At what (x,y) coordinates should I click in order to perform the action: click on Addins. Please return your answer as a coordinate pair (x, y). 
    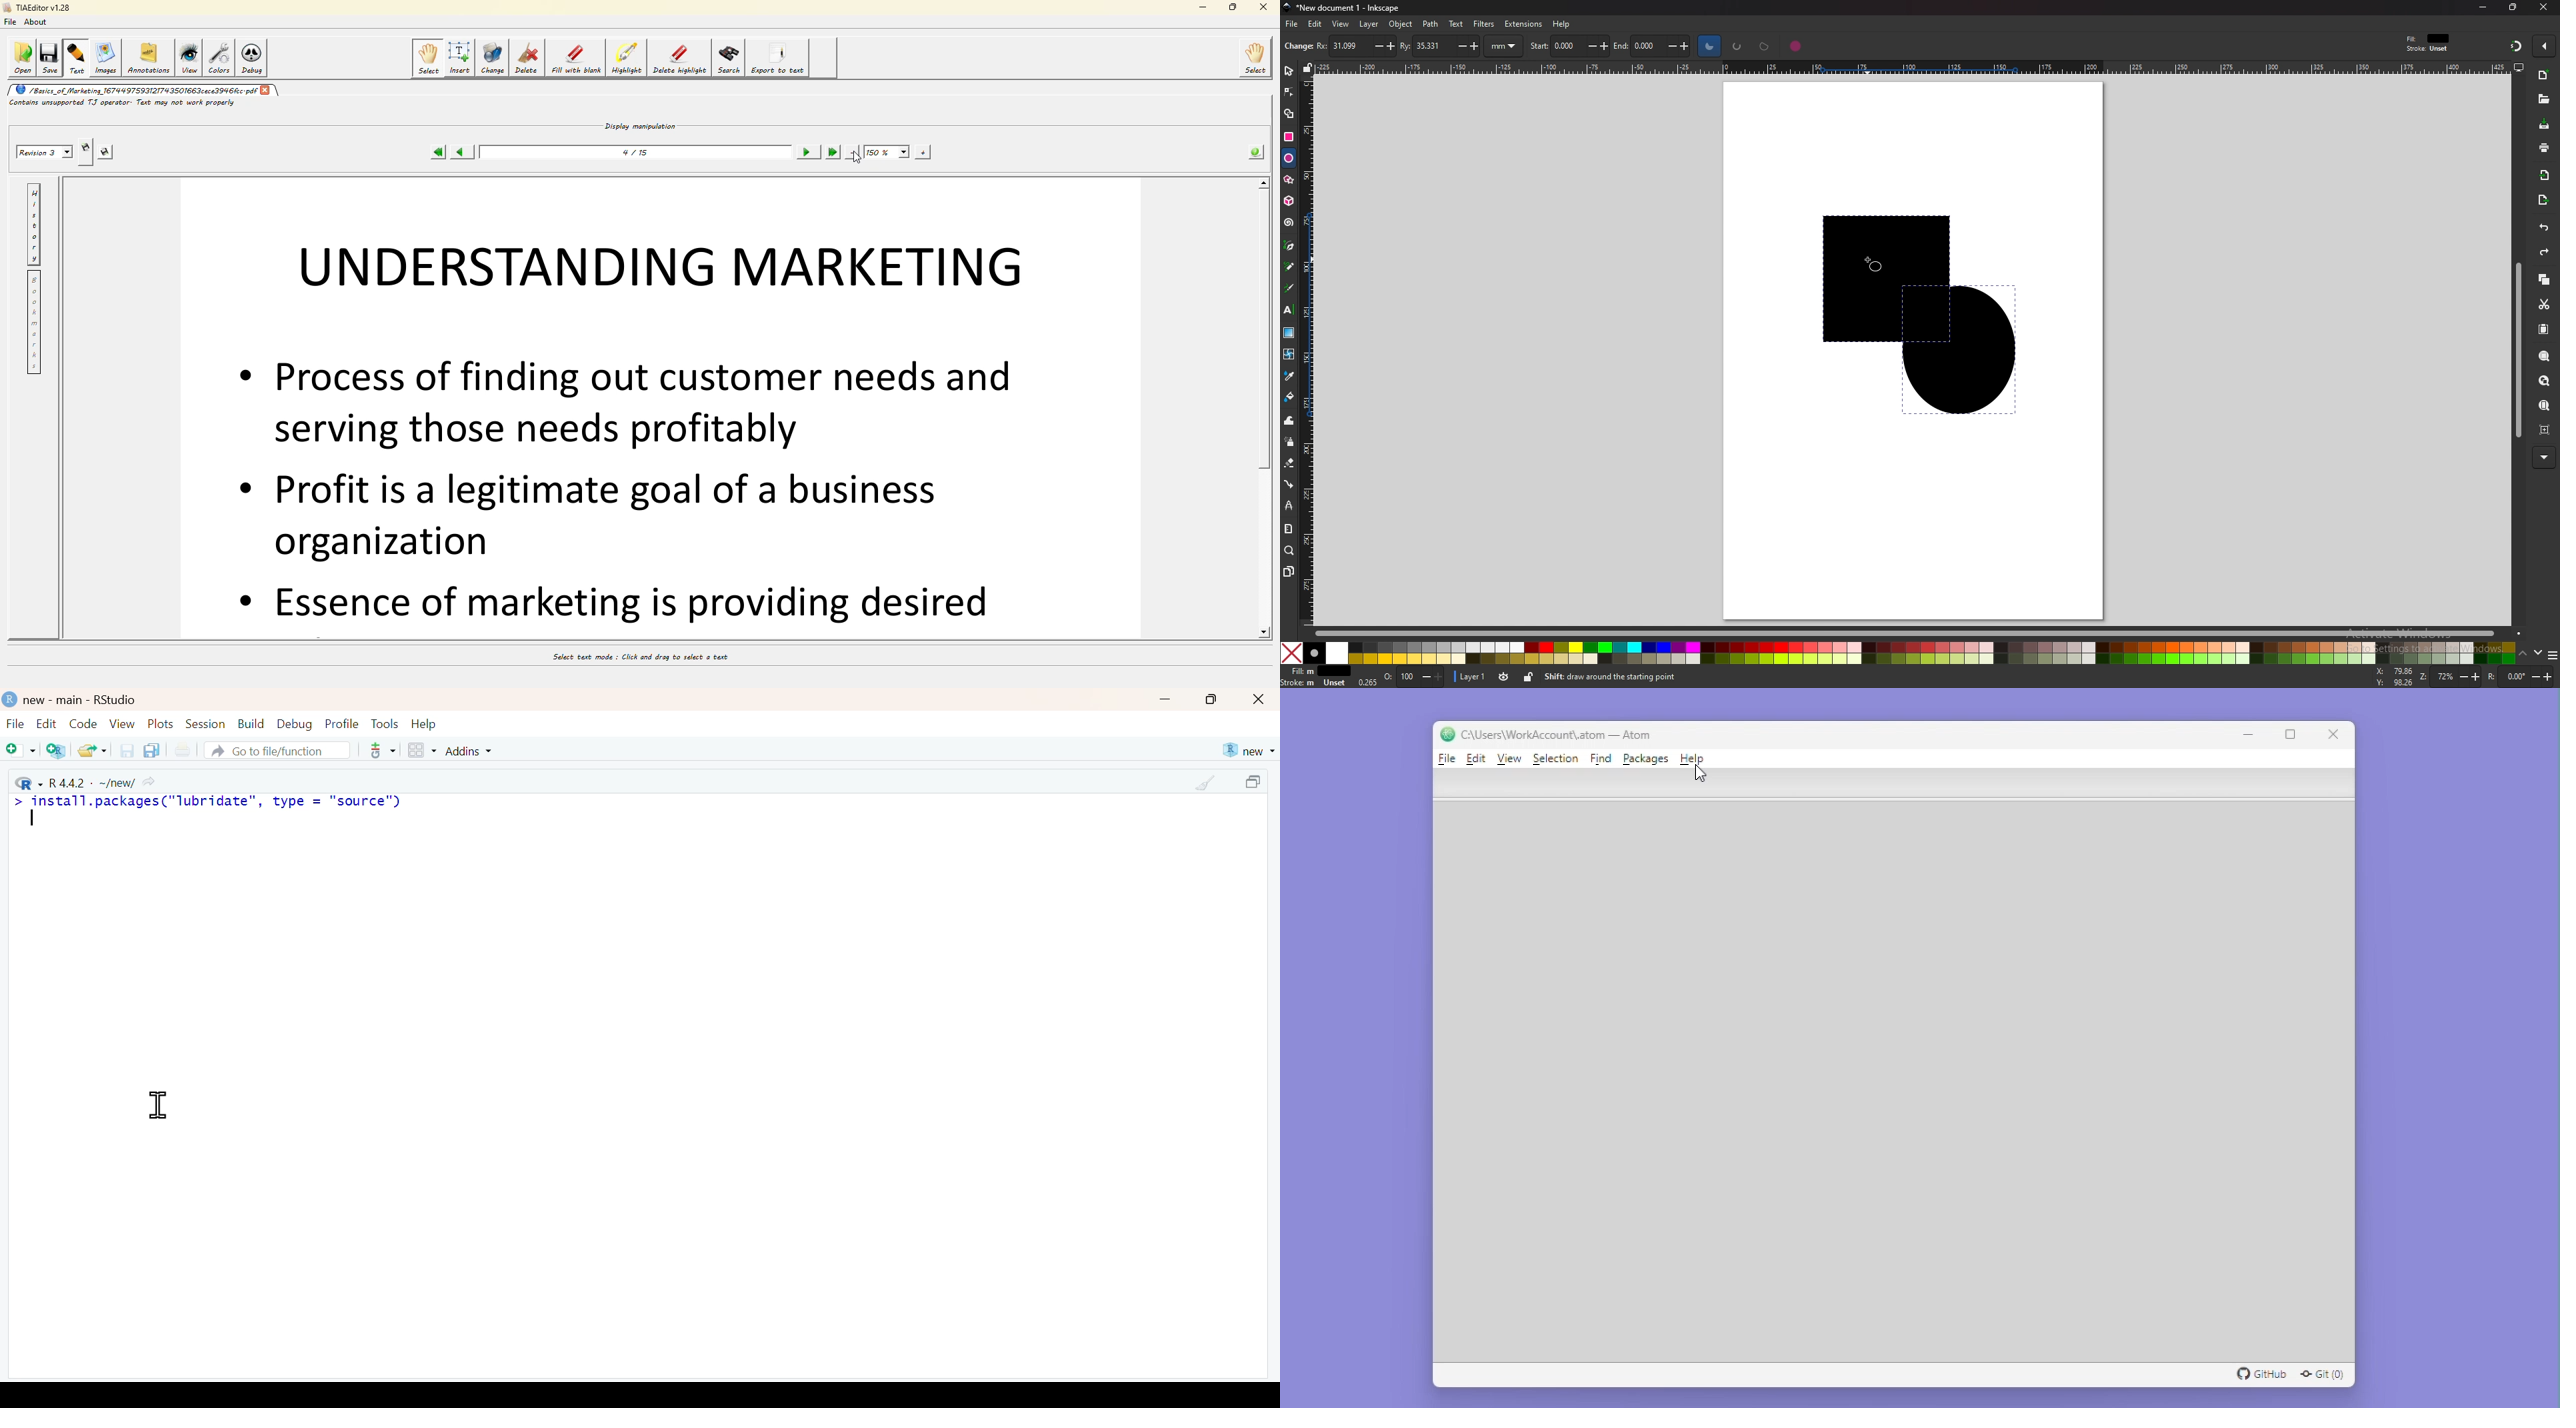
    Looking at the image, I should click on (471, 751).